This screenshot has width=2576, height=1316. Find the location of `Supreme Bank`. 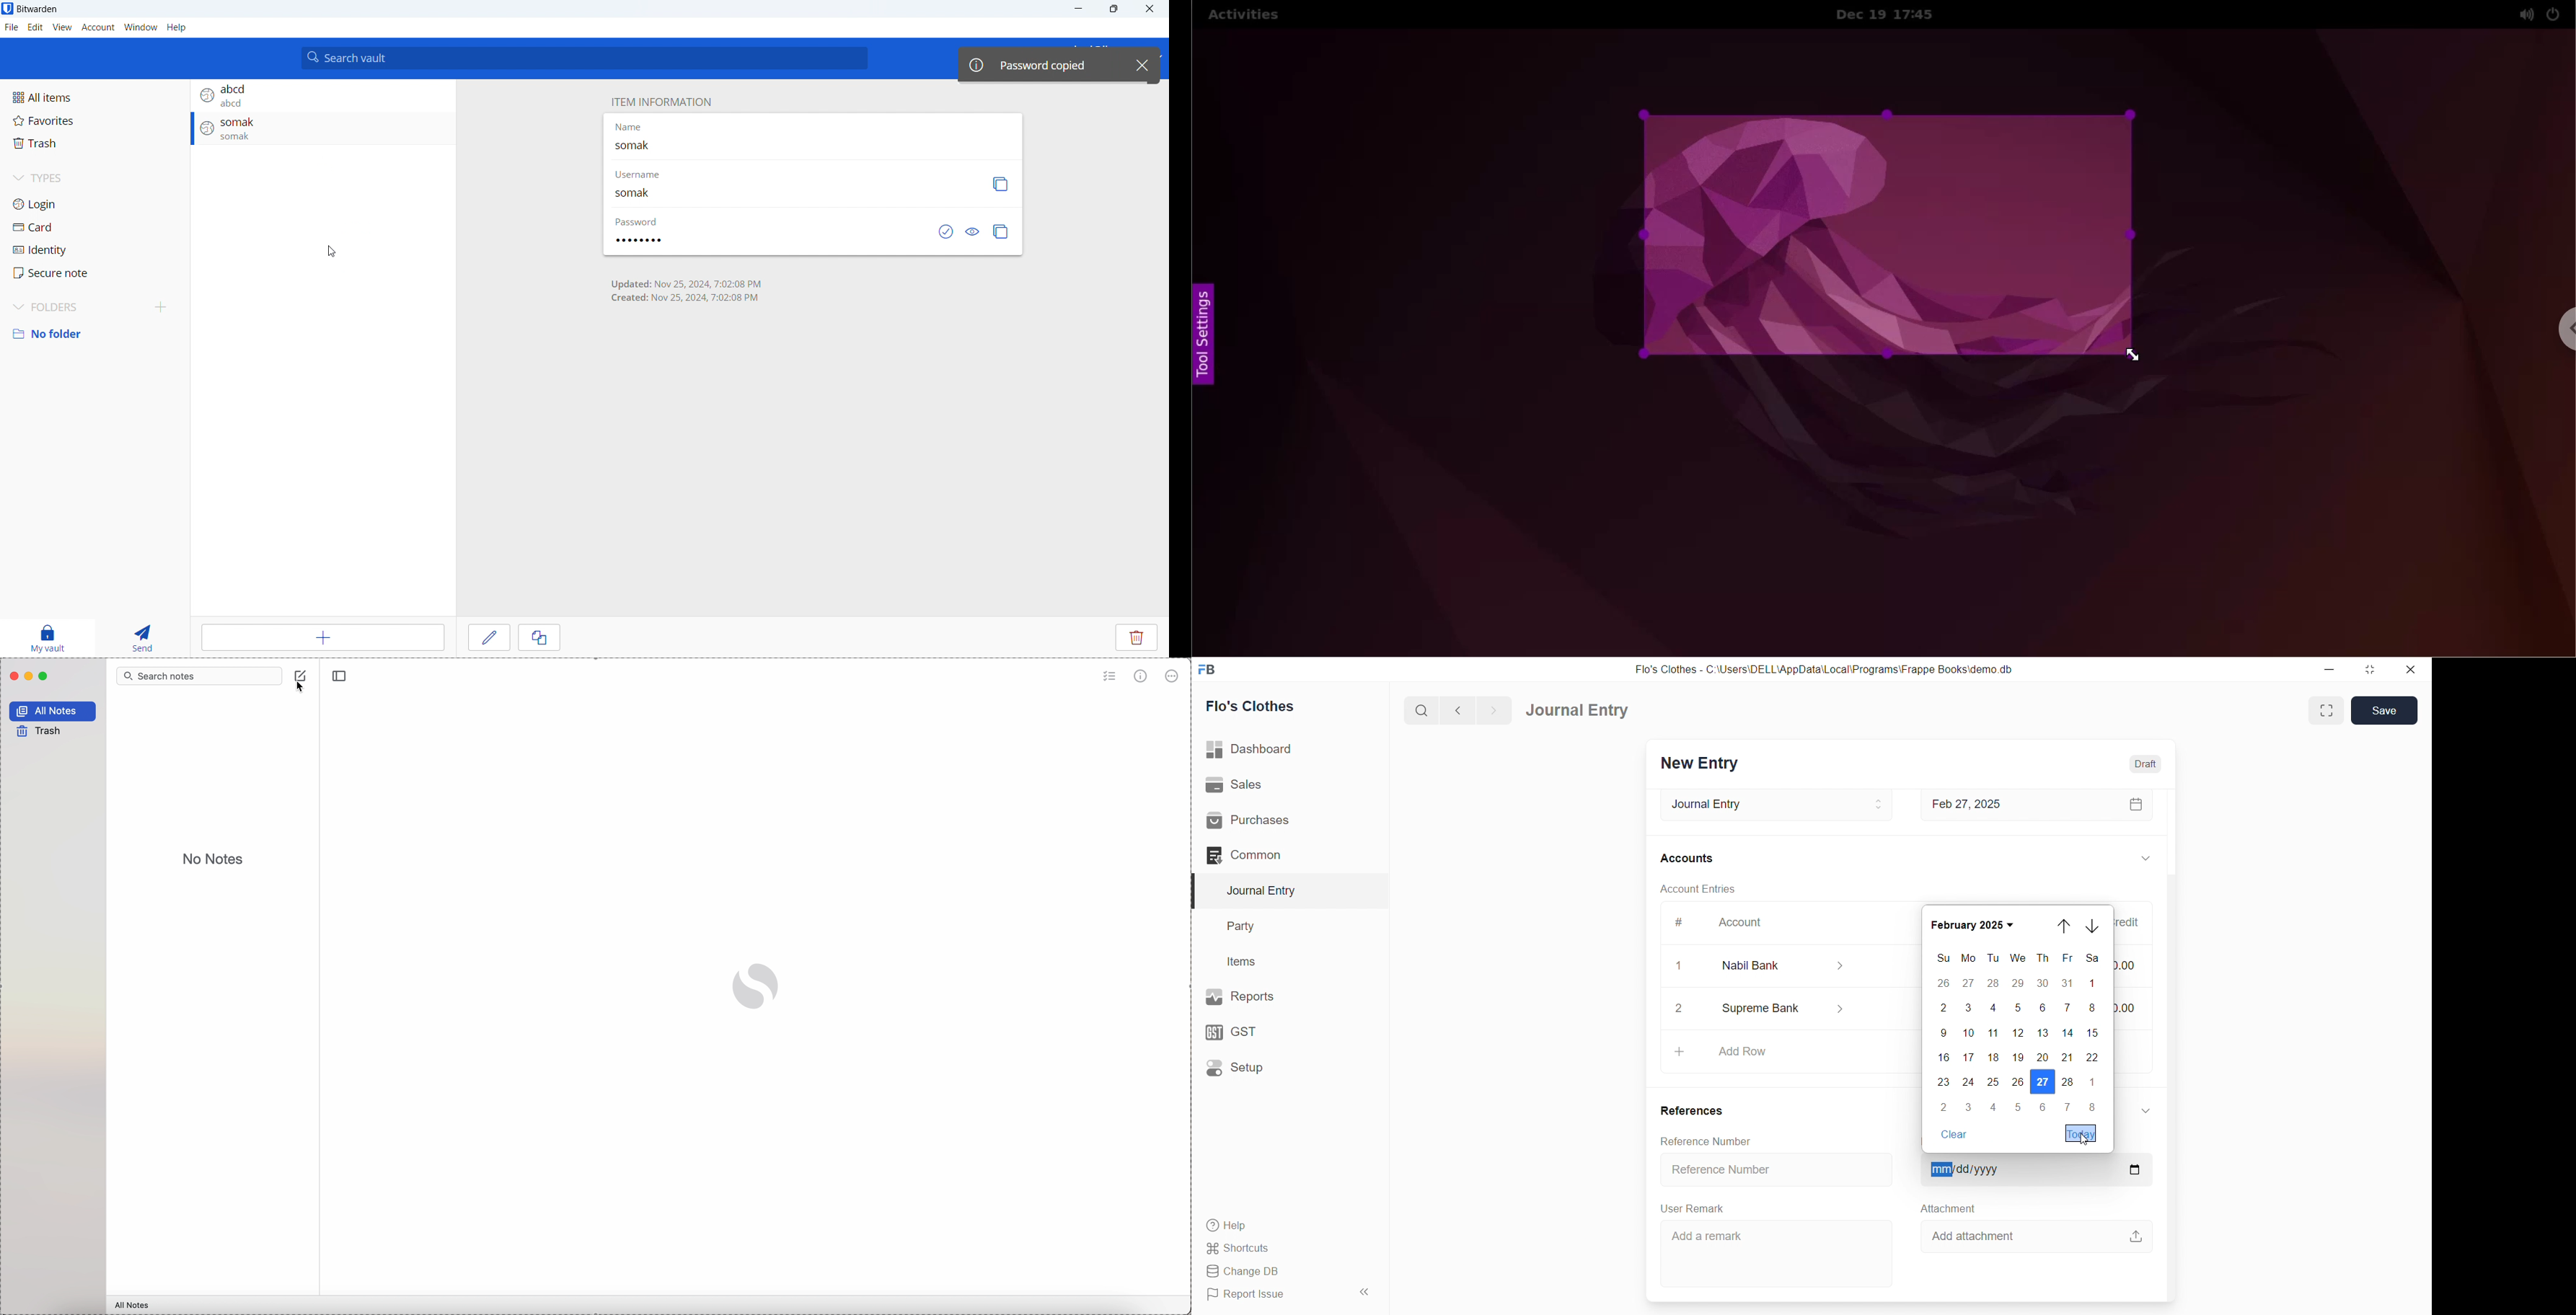

Supreme Bank is located at coordinates (1787, 1006).